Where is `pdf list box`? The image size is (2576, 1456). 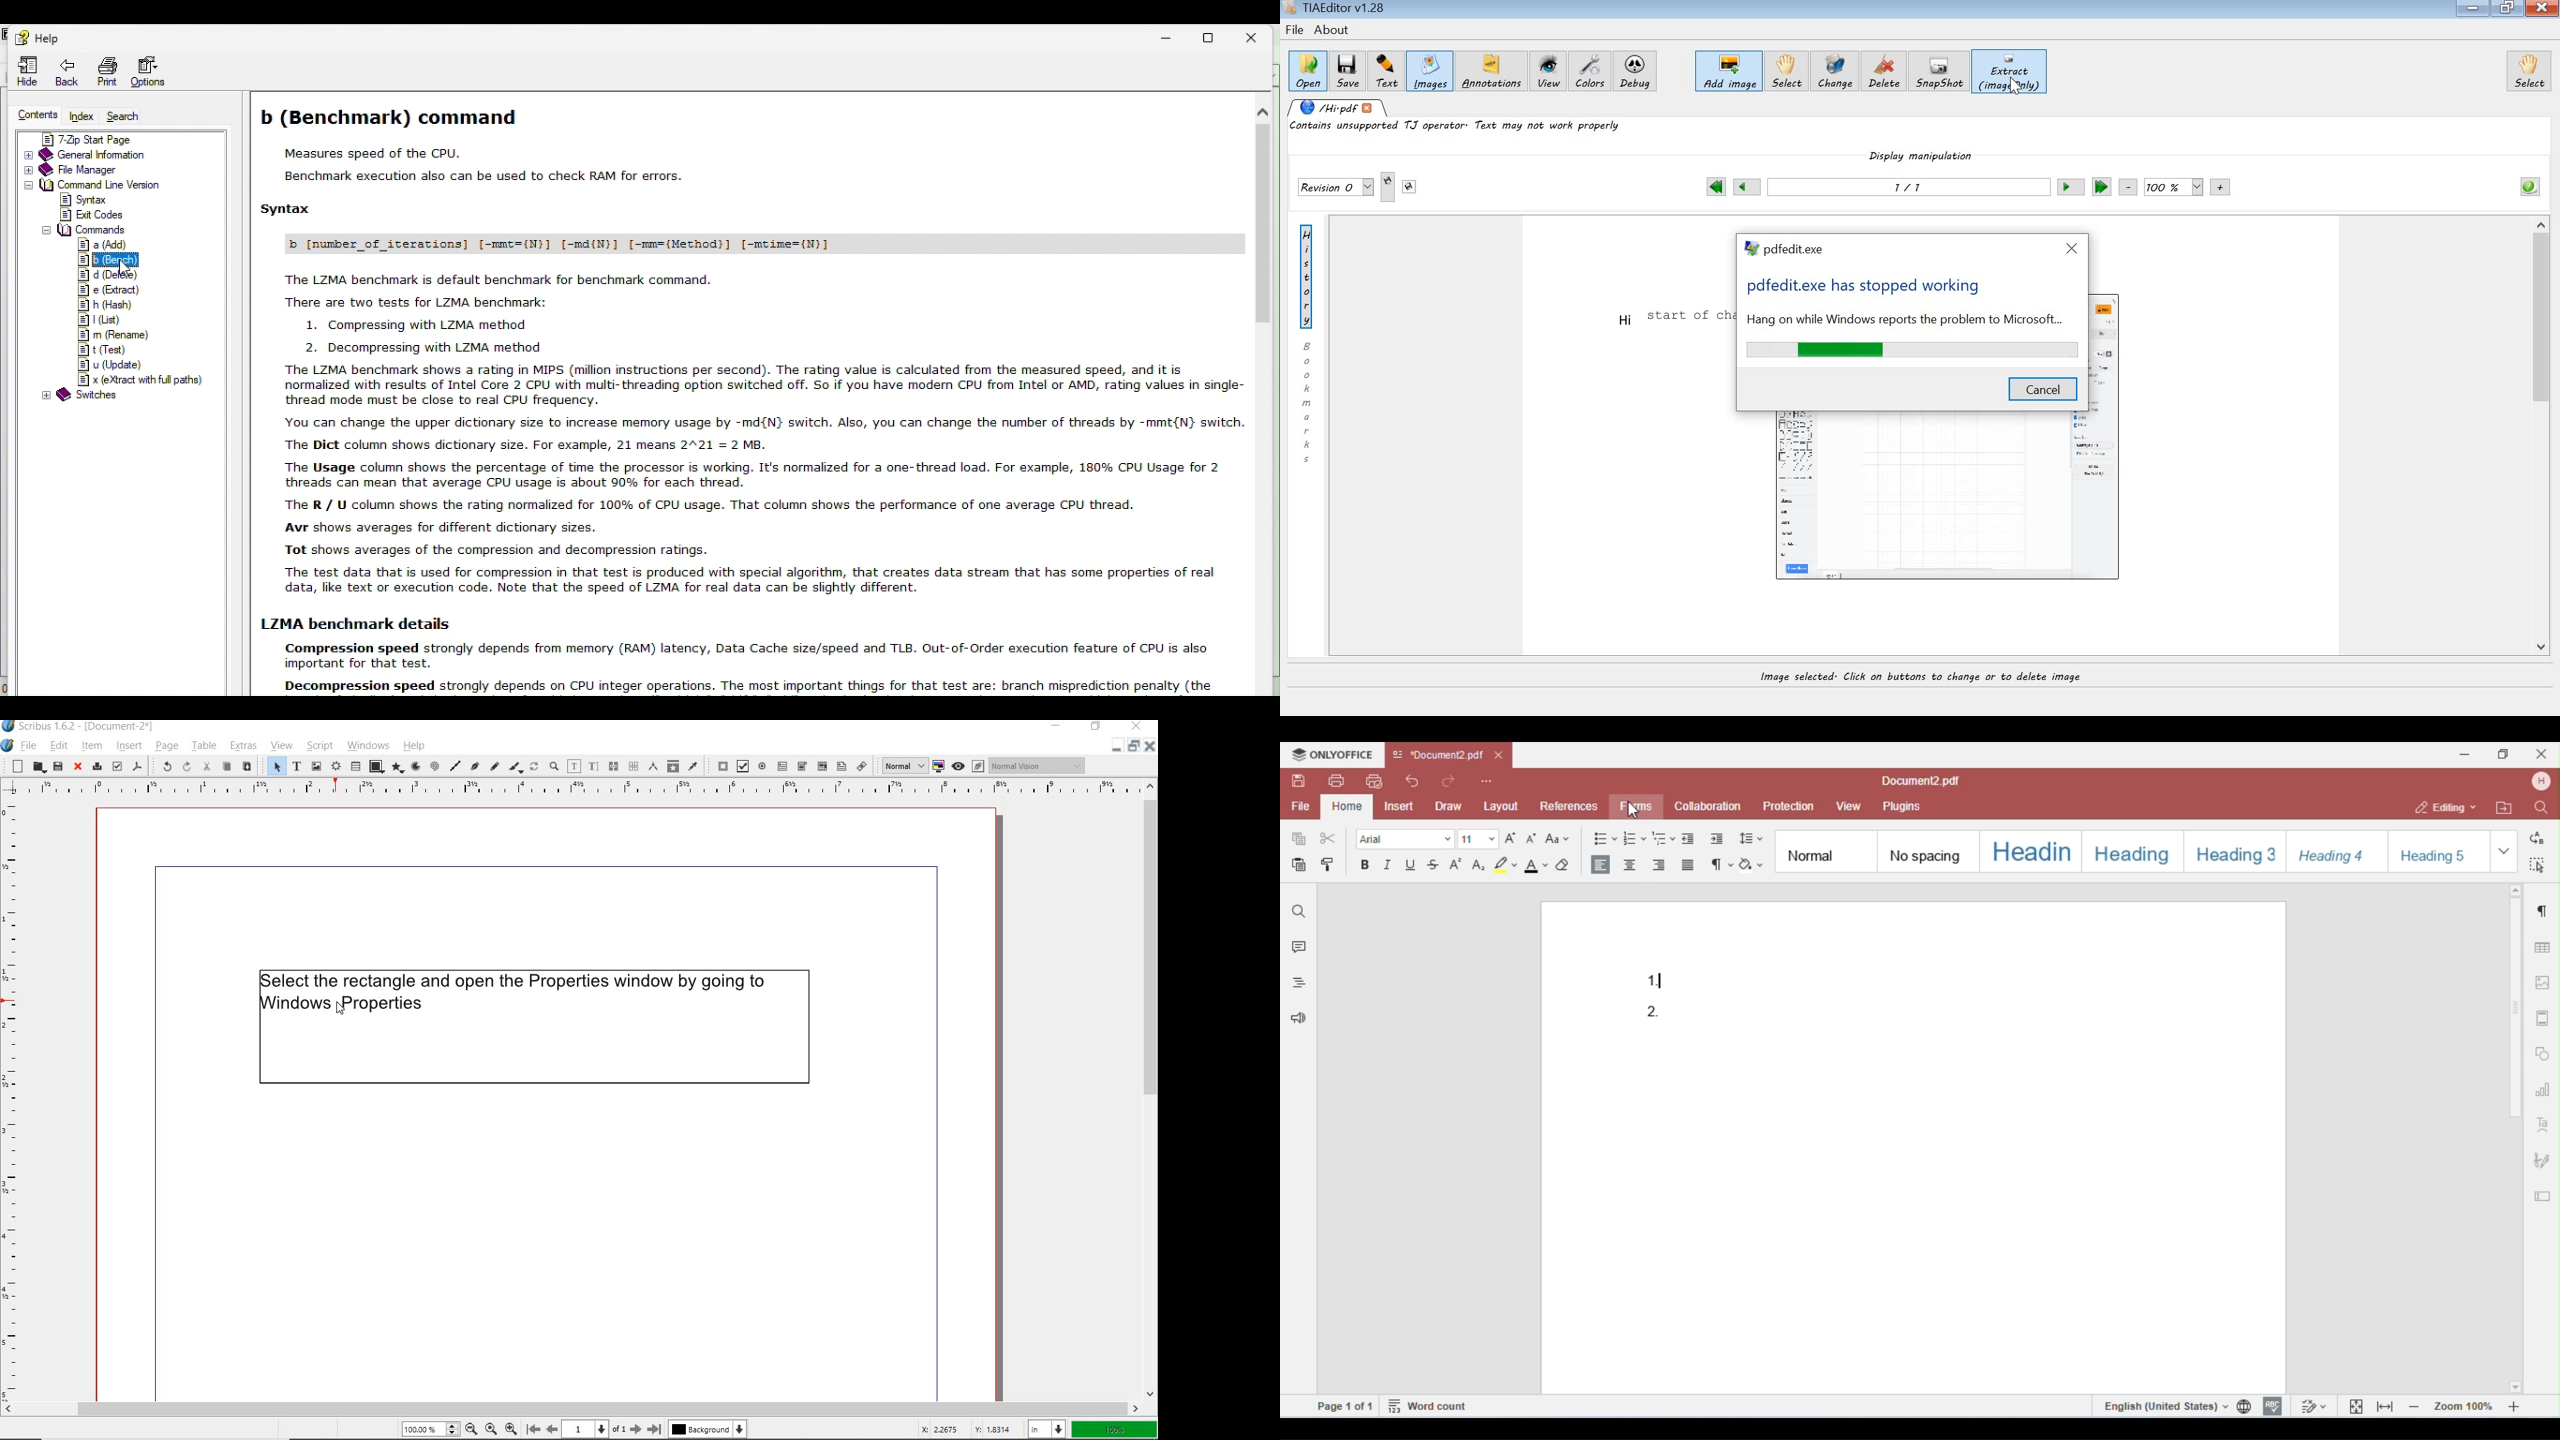
pdf list box is located at coordinates (823, 767).